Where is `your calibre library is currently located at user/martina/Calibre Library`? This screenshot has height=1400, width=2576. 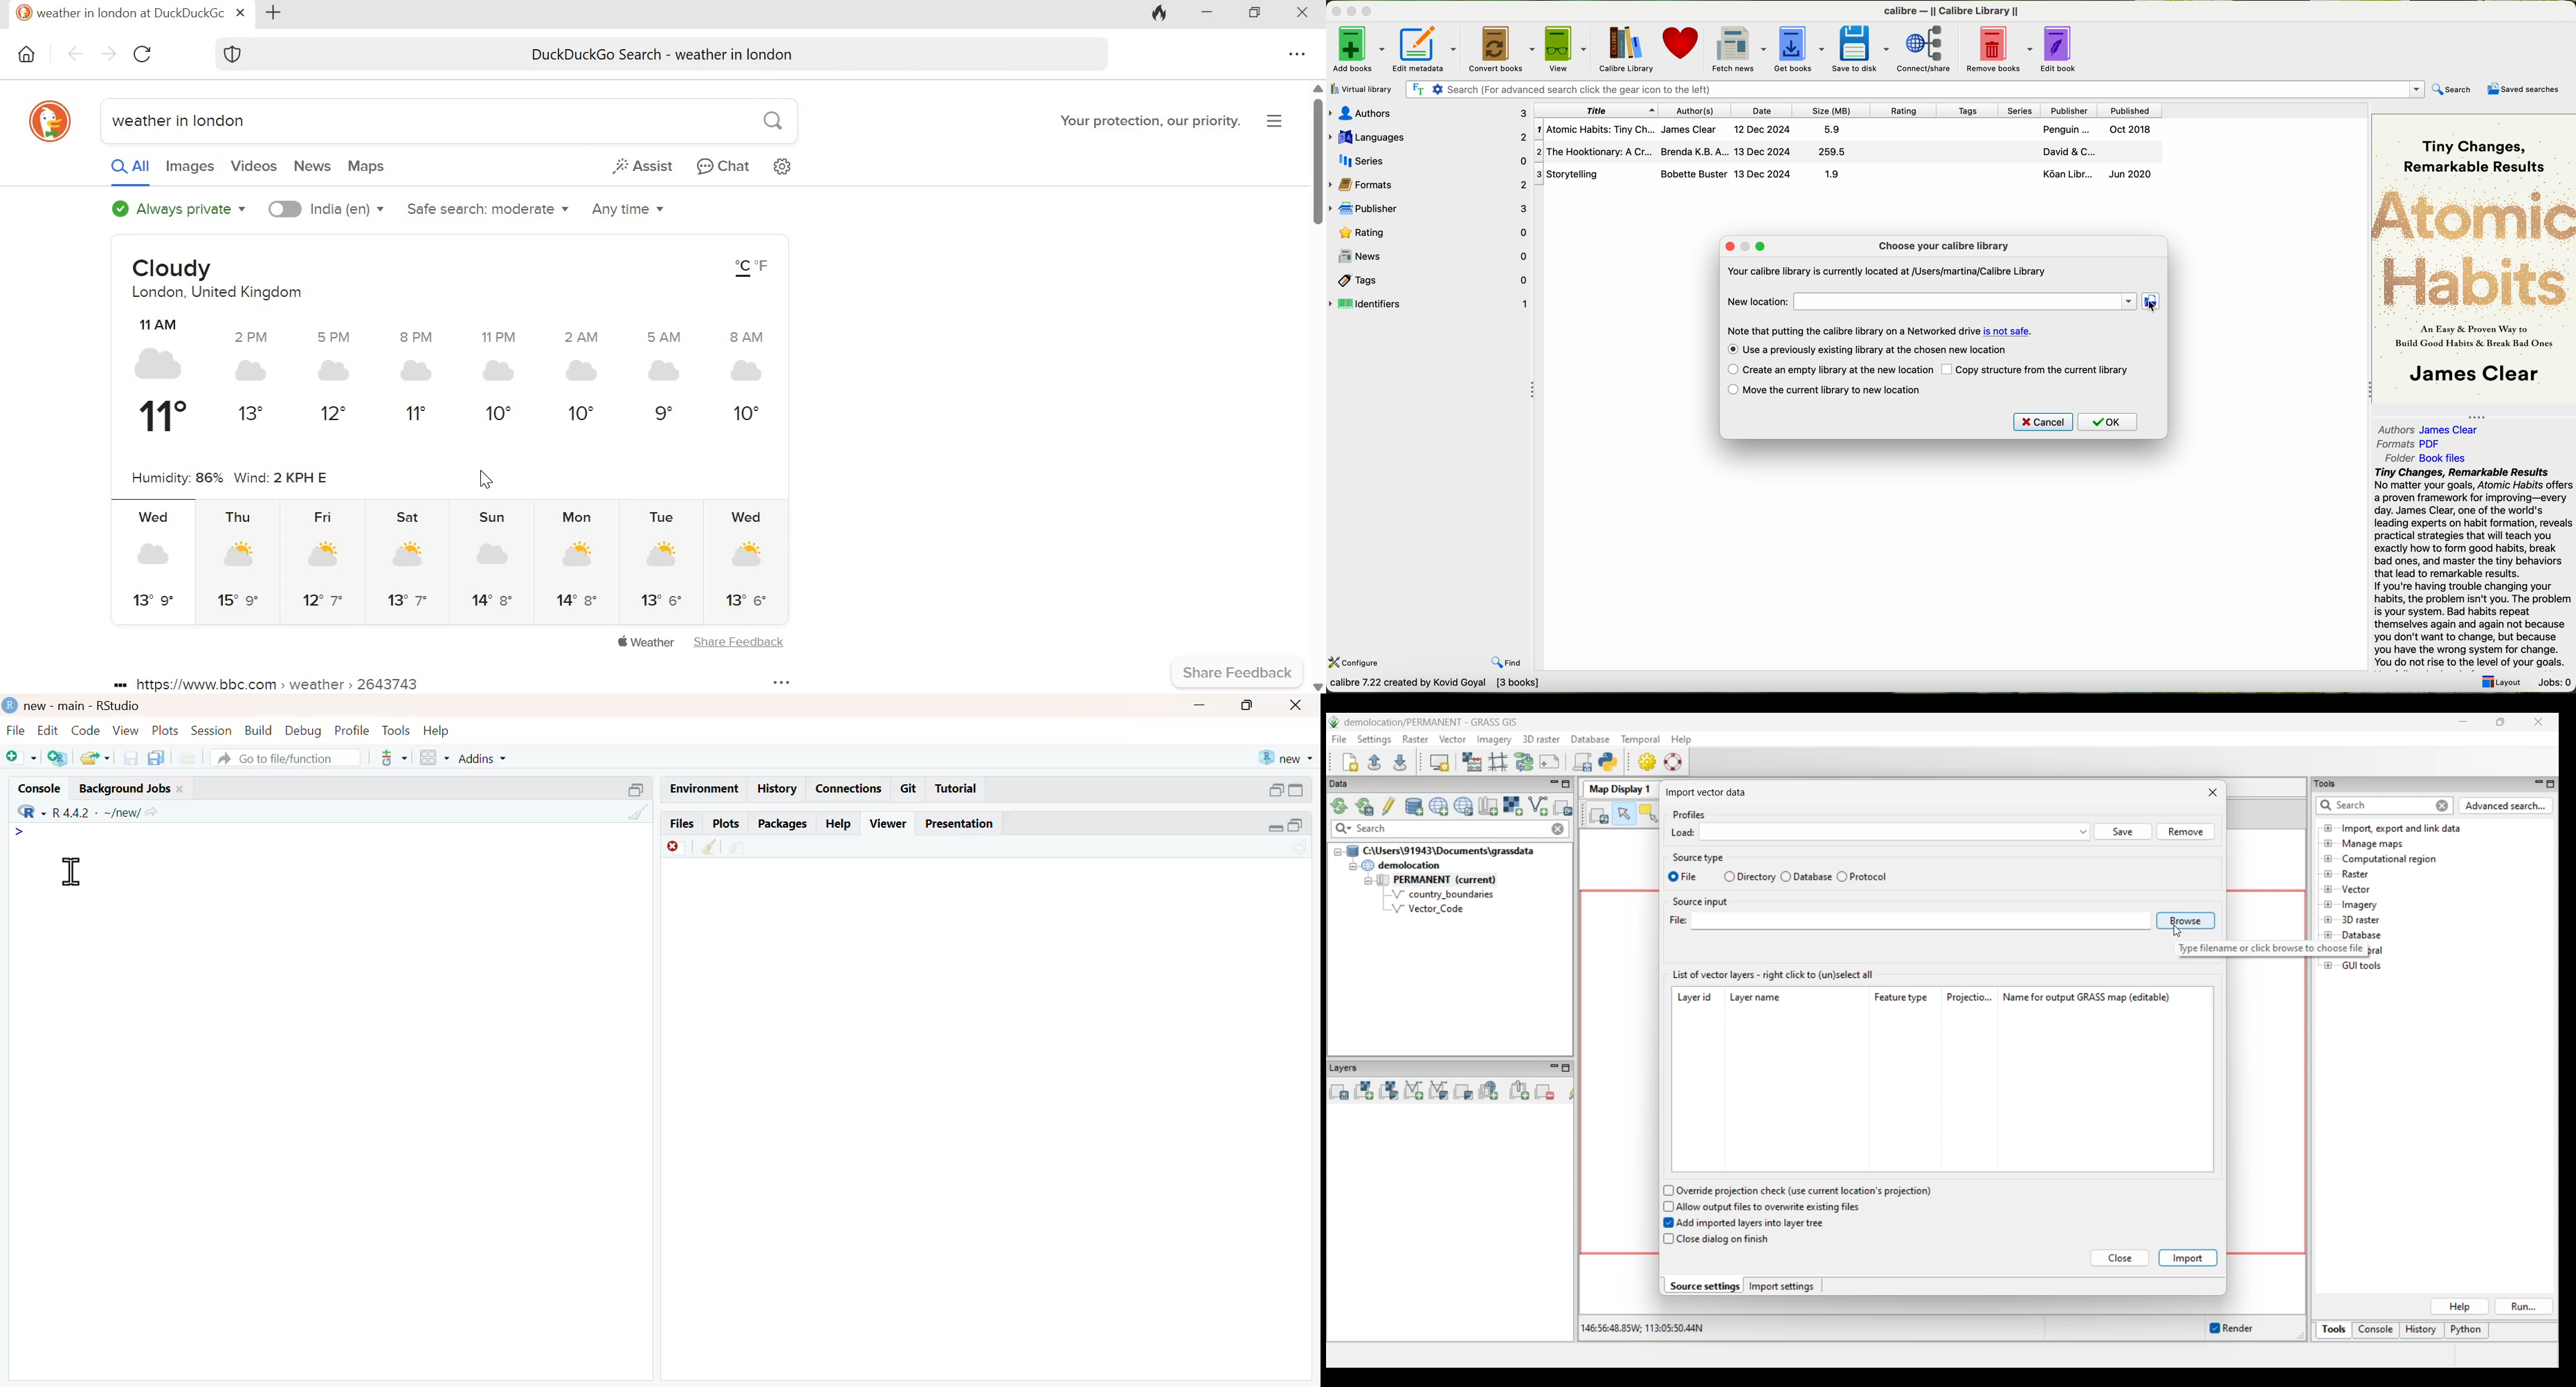
your calibre library is currently located at user/martina/Calibre Library is located at coordinates (1886, 271).